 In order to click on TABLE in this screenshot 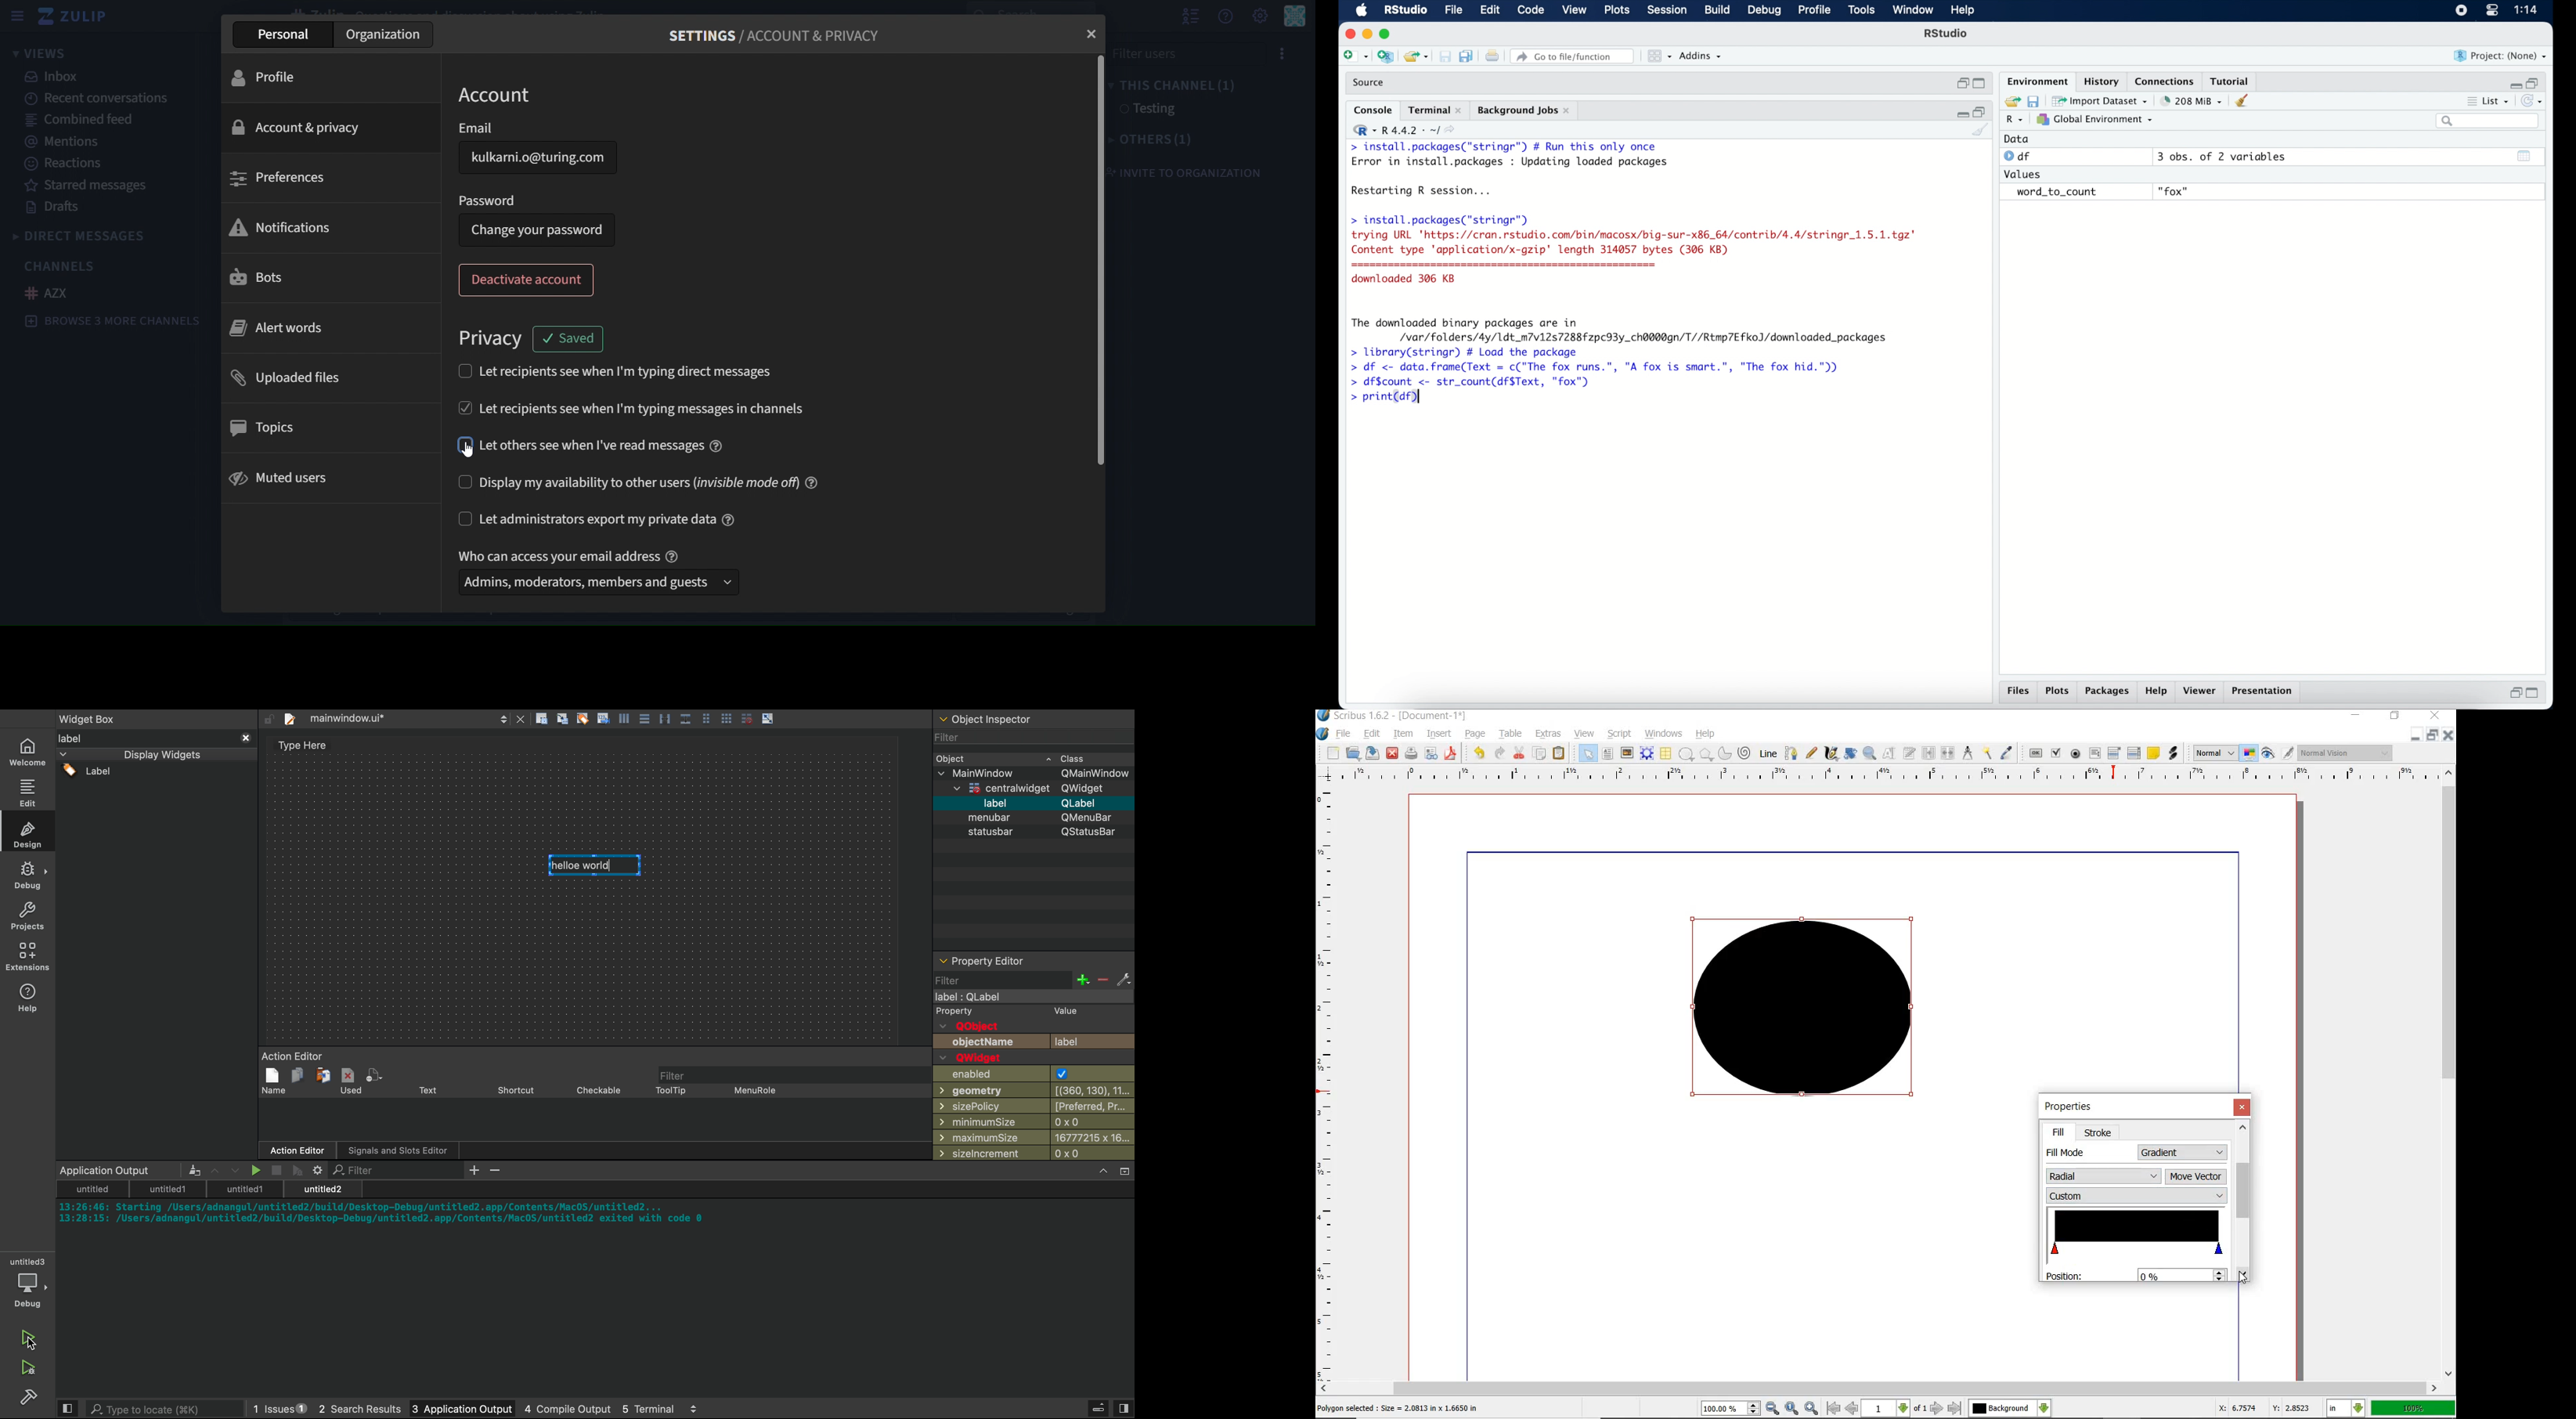, I will do `click(1665, 754)`.